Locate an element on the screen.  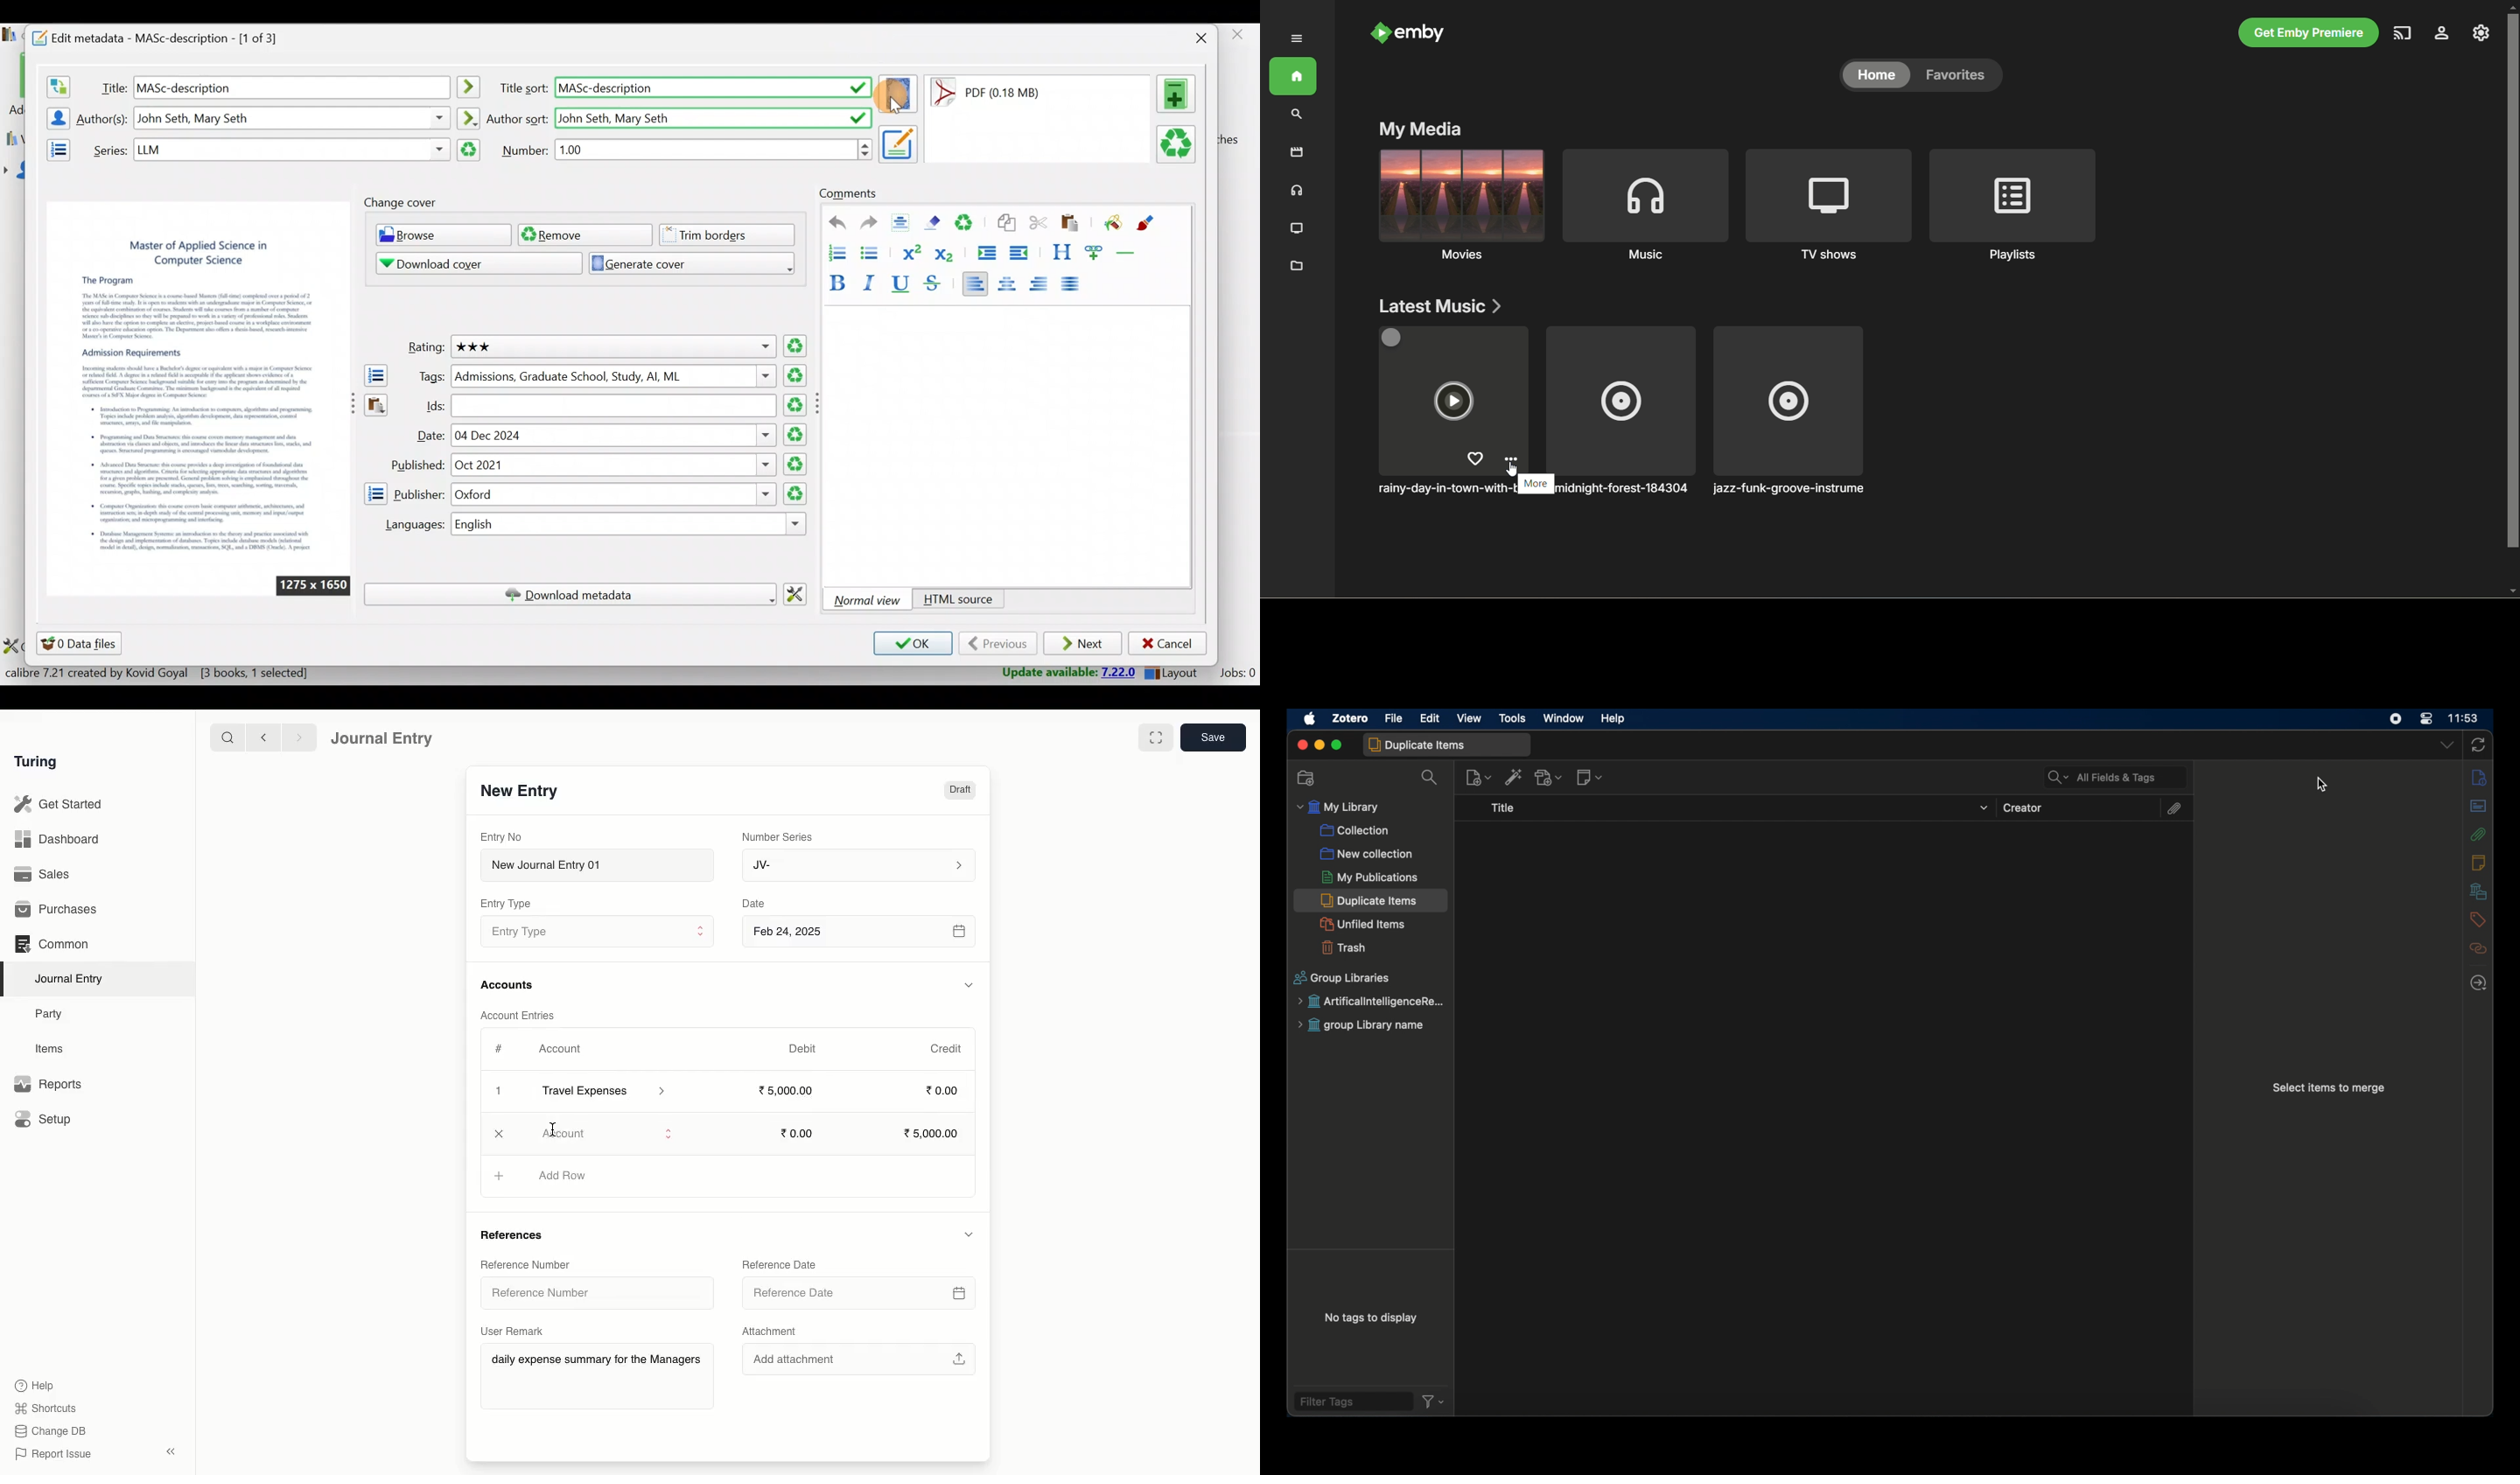
Accounts is located at coordinates (508, 985).